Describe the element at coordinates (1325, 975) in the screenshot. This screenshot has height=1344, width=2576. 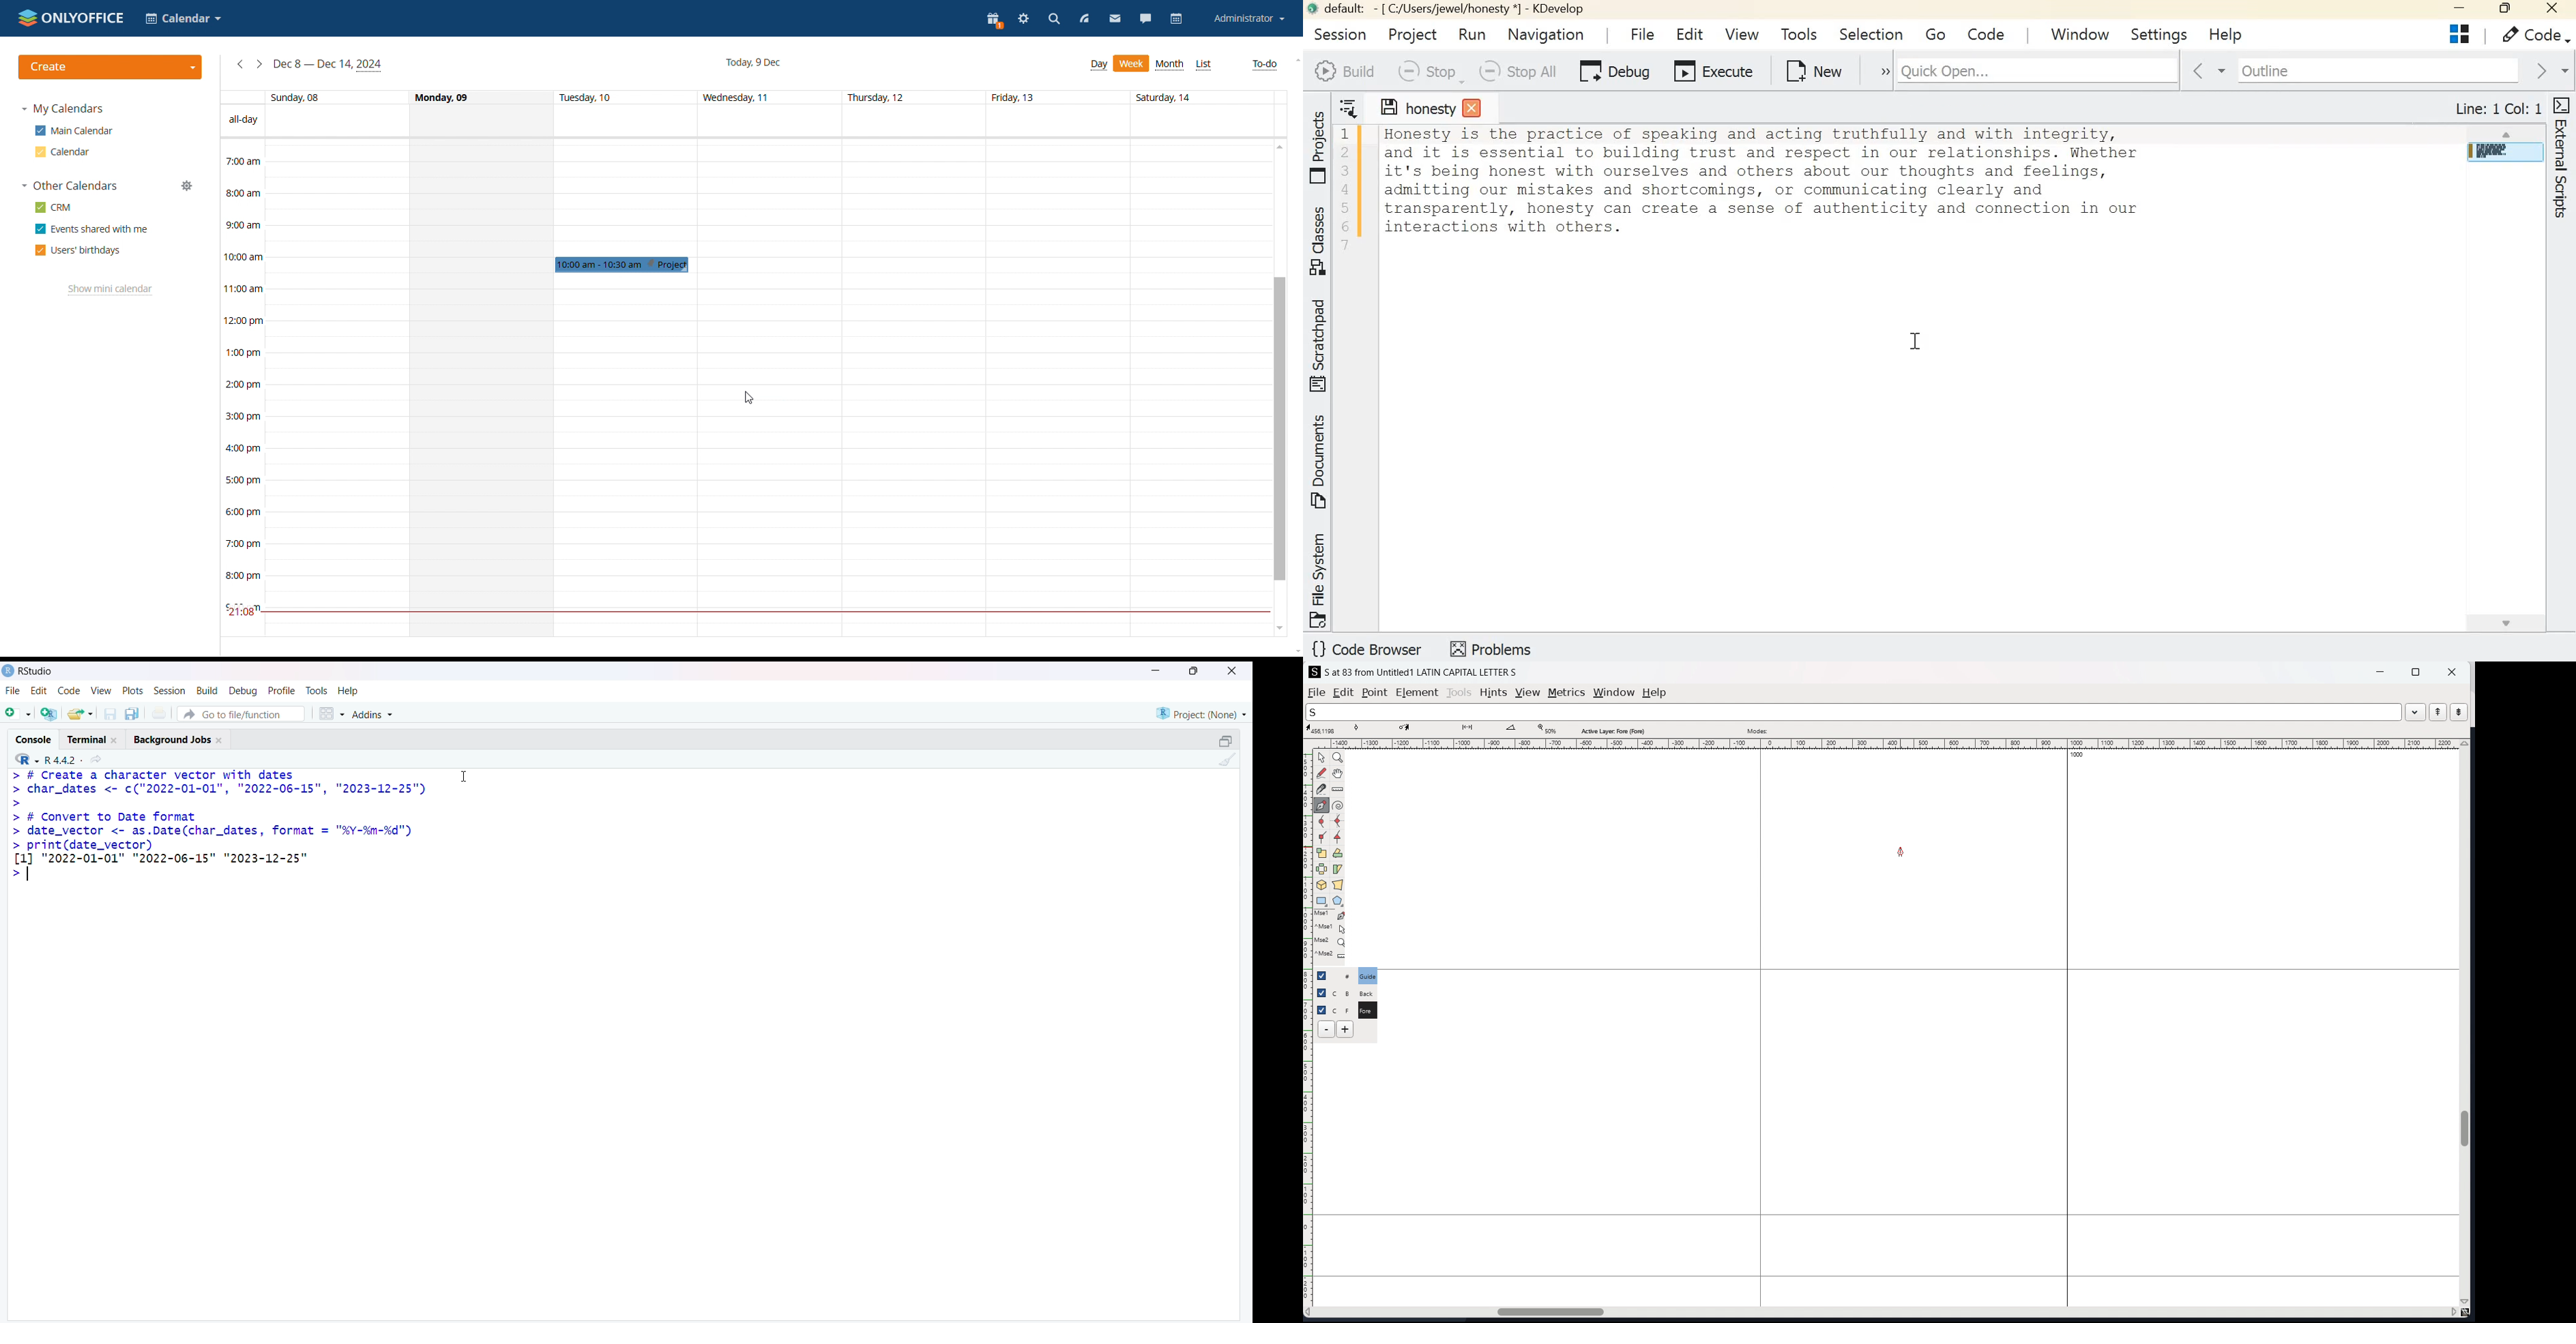
I see `checkbox` at that location.